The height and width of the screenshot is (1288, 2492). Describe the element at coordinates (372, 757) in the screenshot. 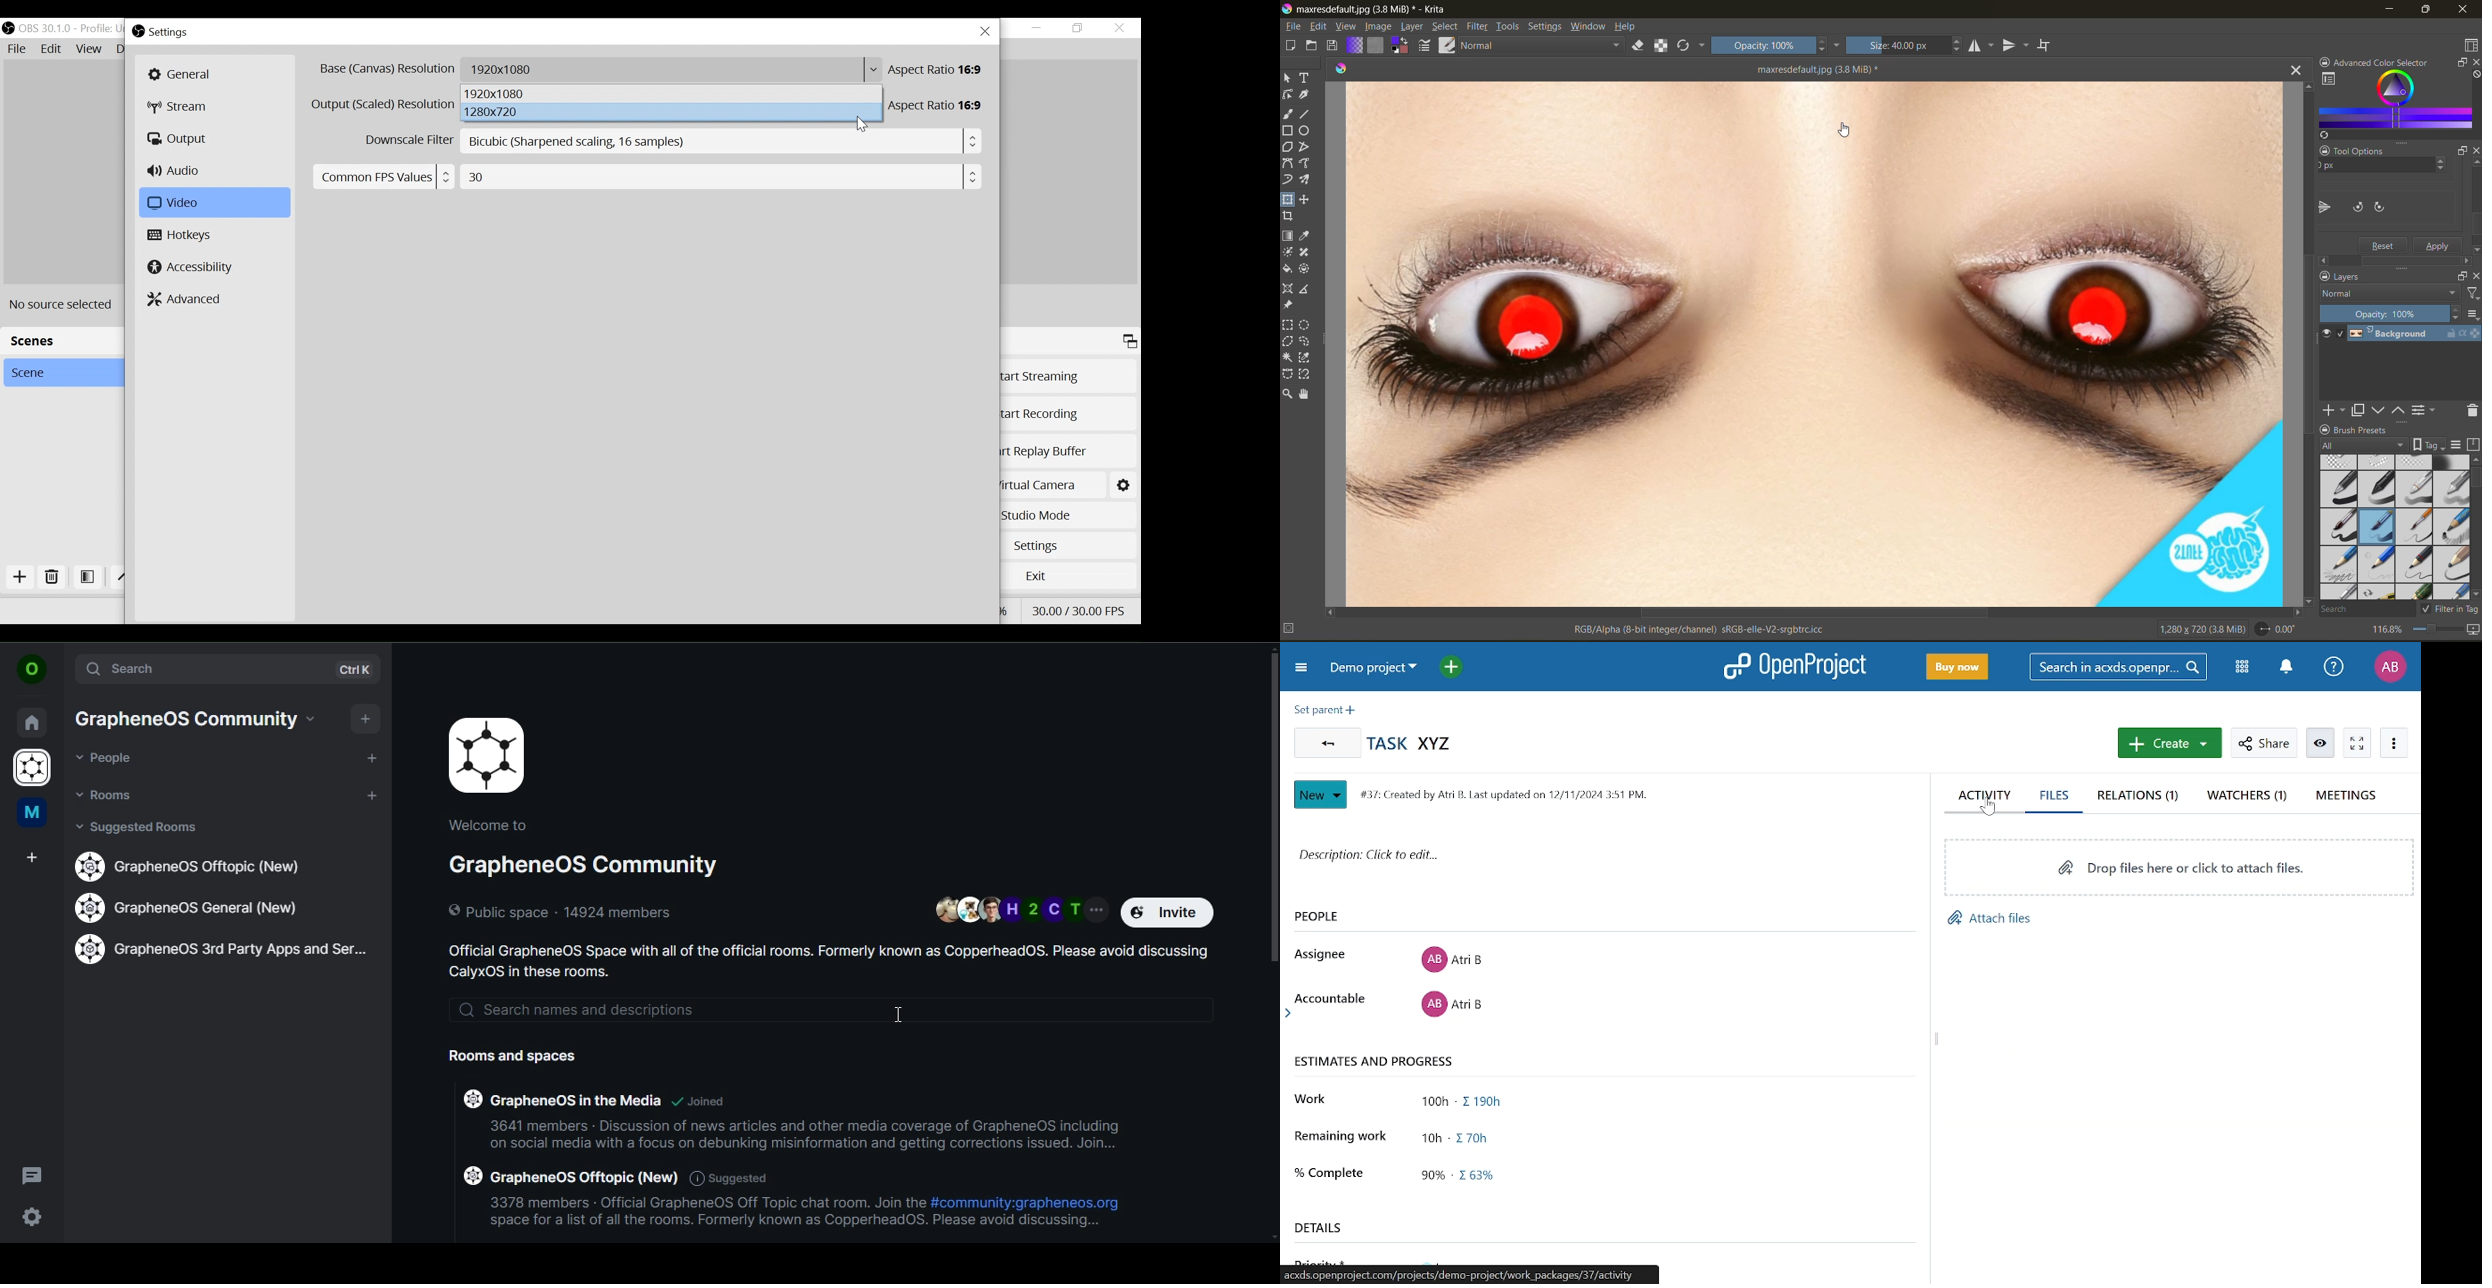

I see `add ` at that location.